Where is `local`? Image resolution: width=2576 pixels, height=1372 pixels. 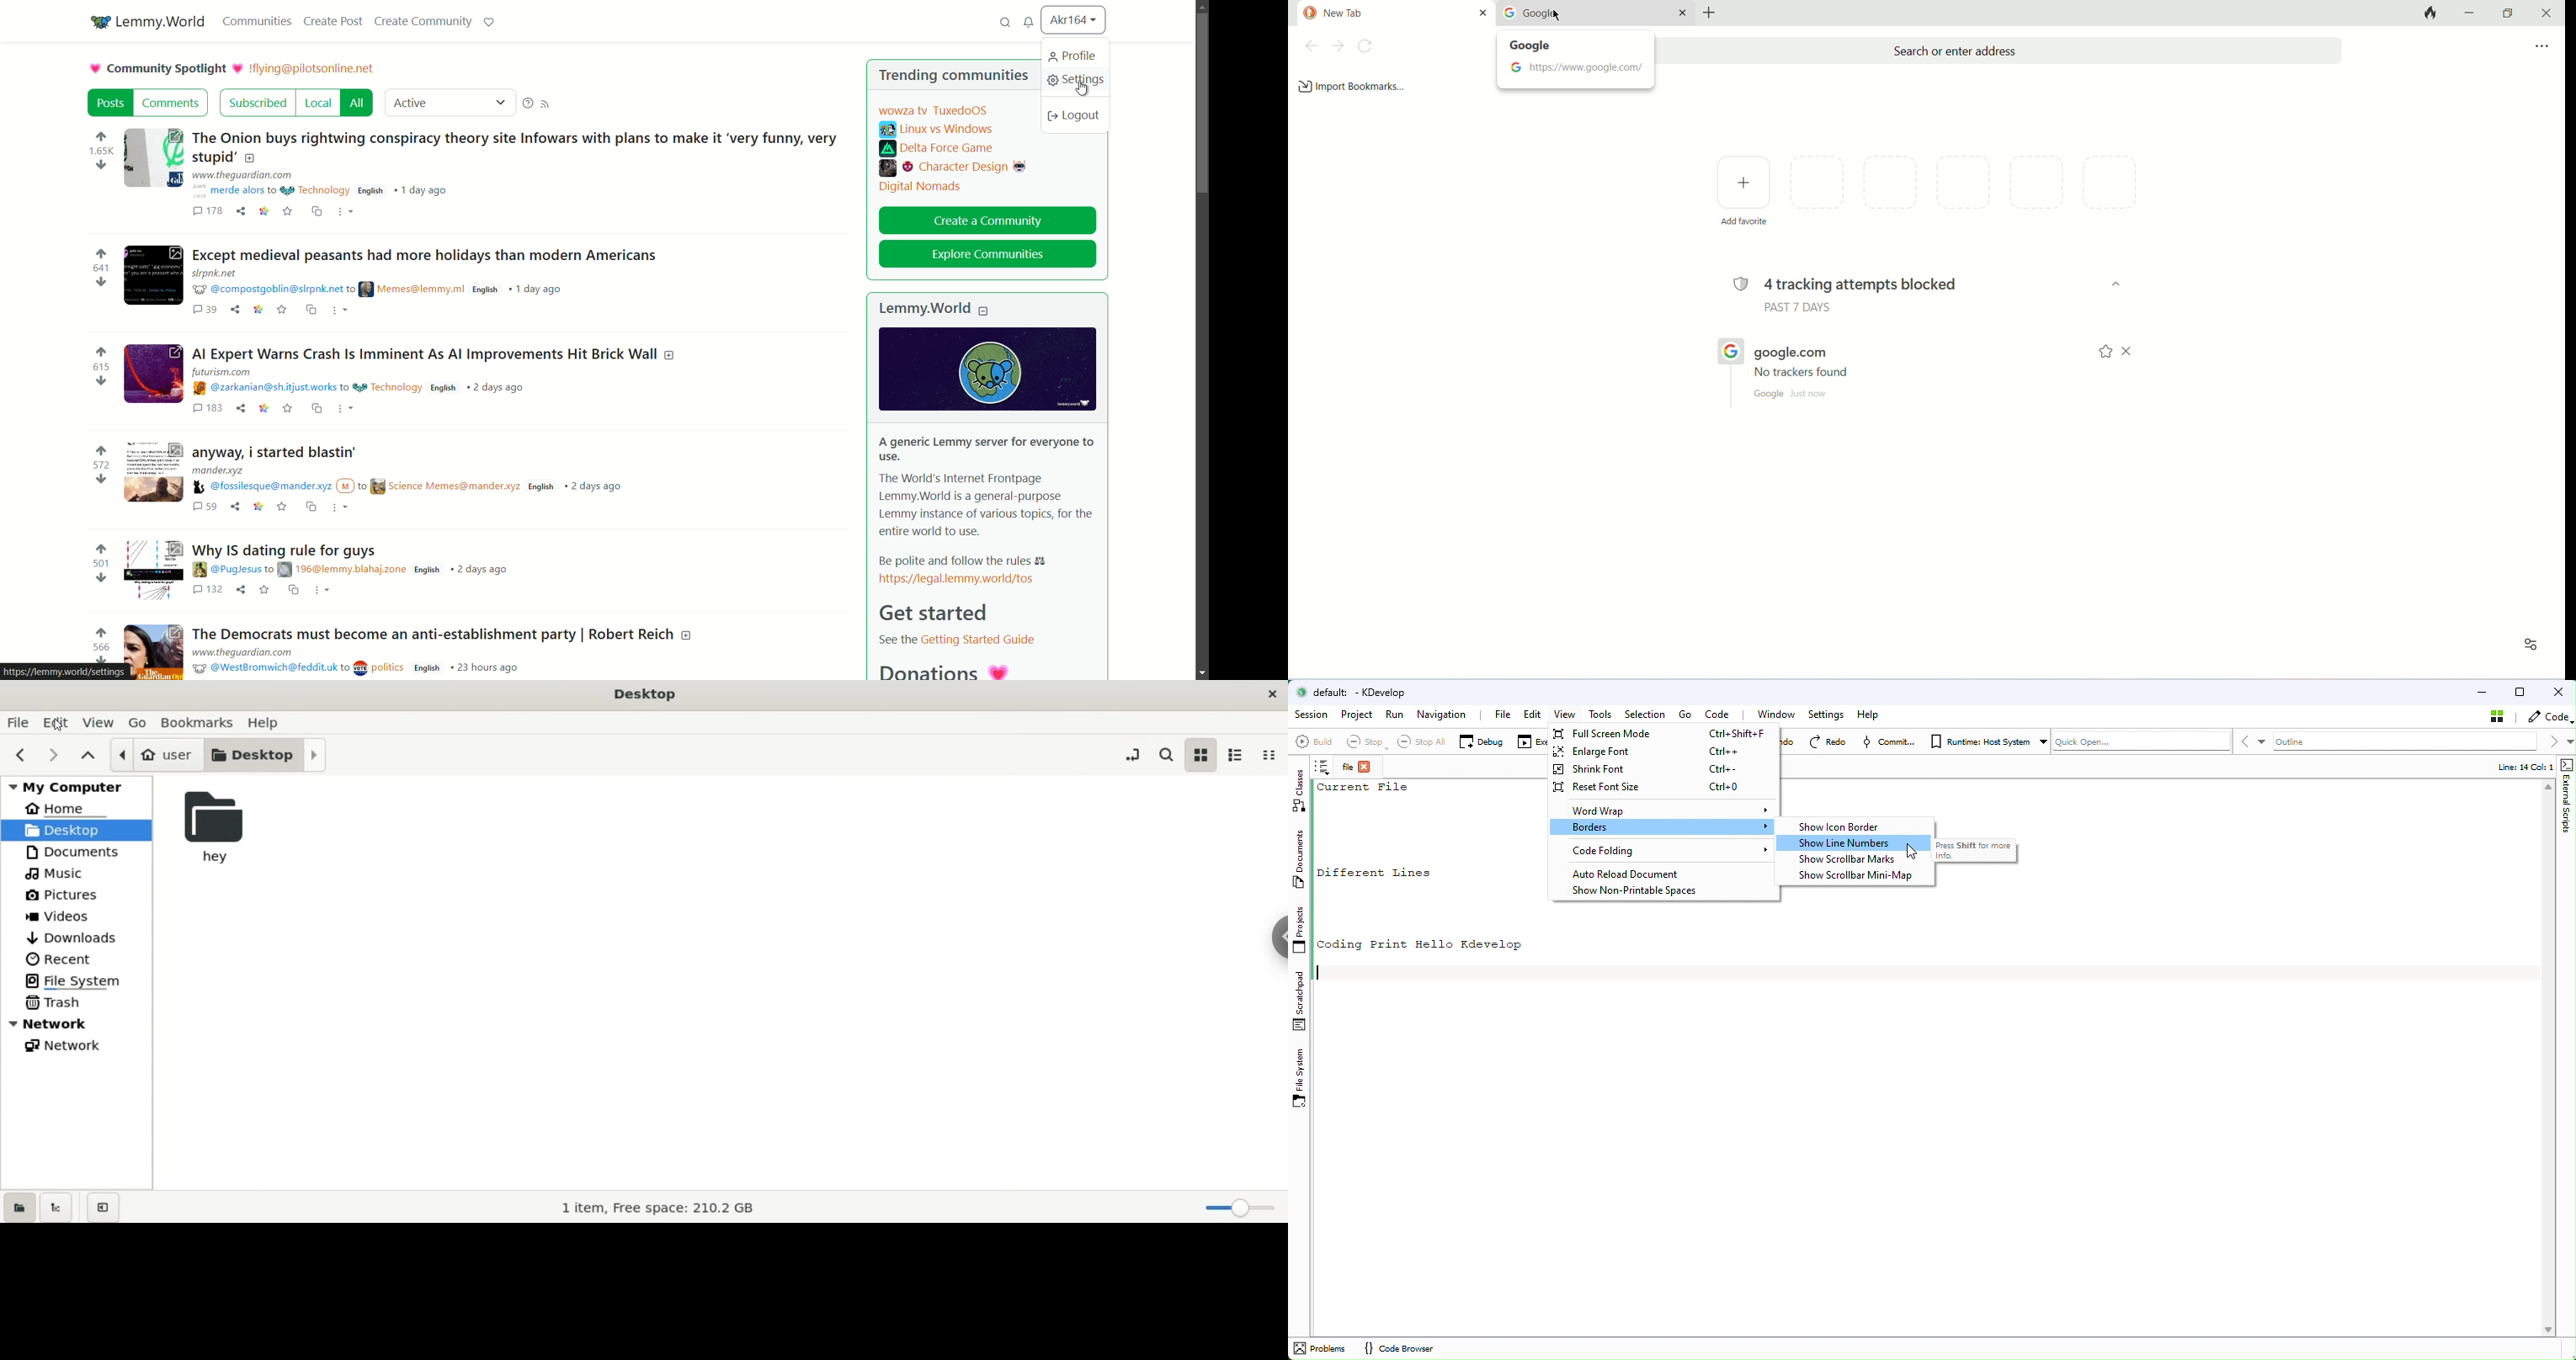 local is located at coordinates (320, 103).